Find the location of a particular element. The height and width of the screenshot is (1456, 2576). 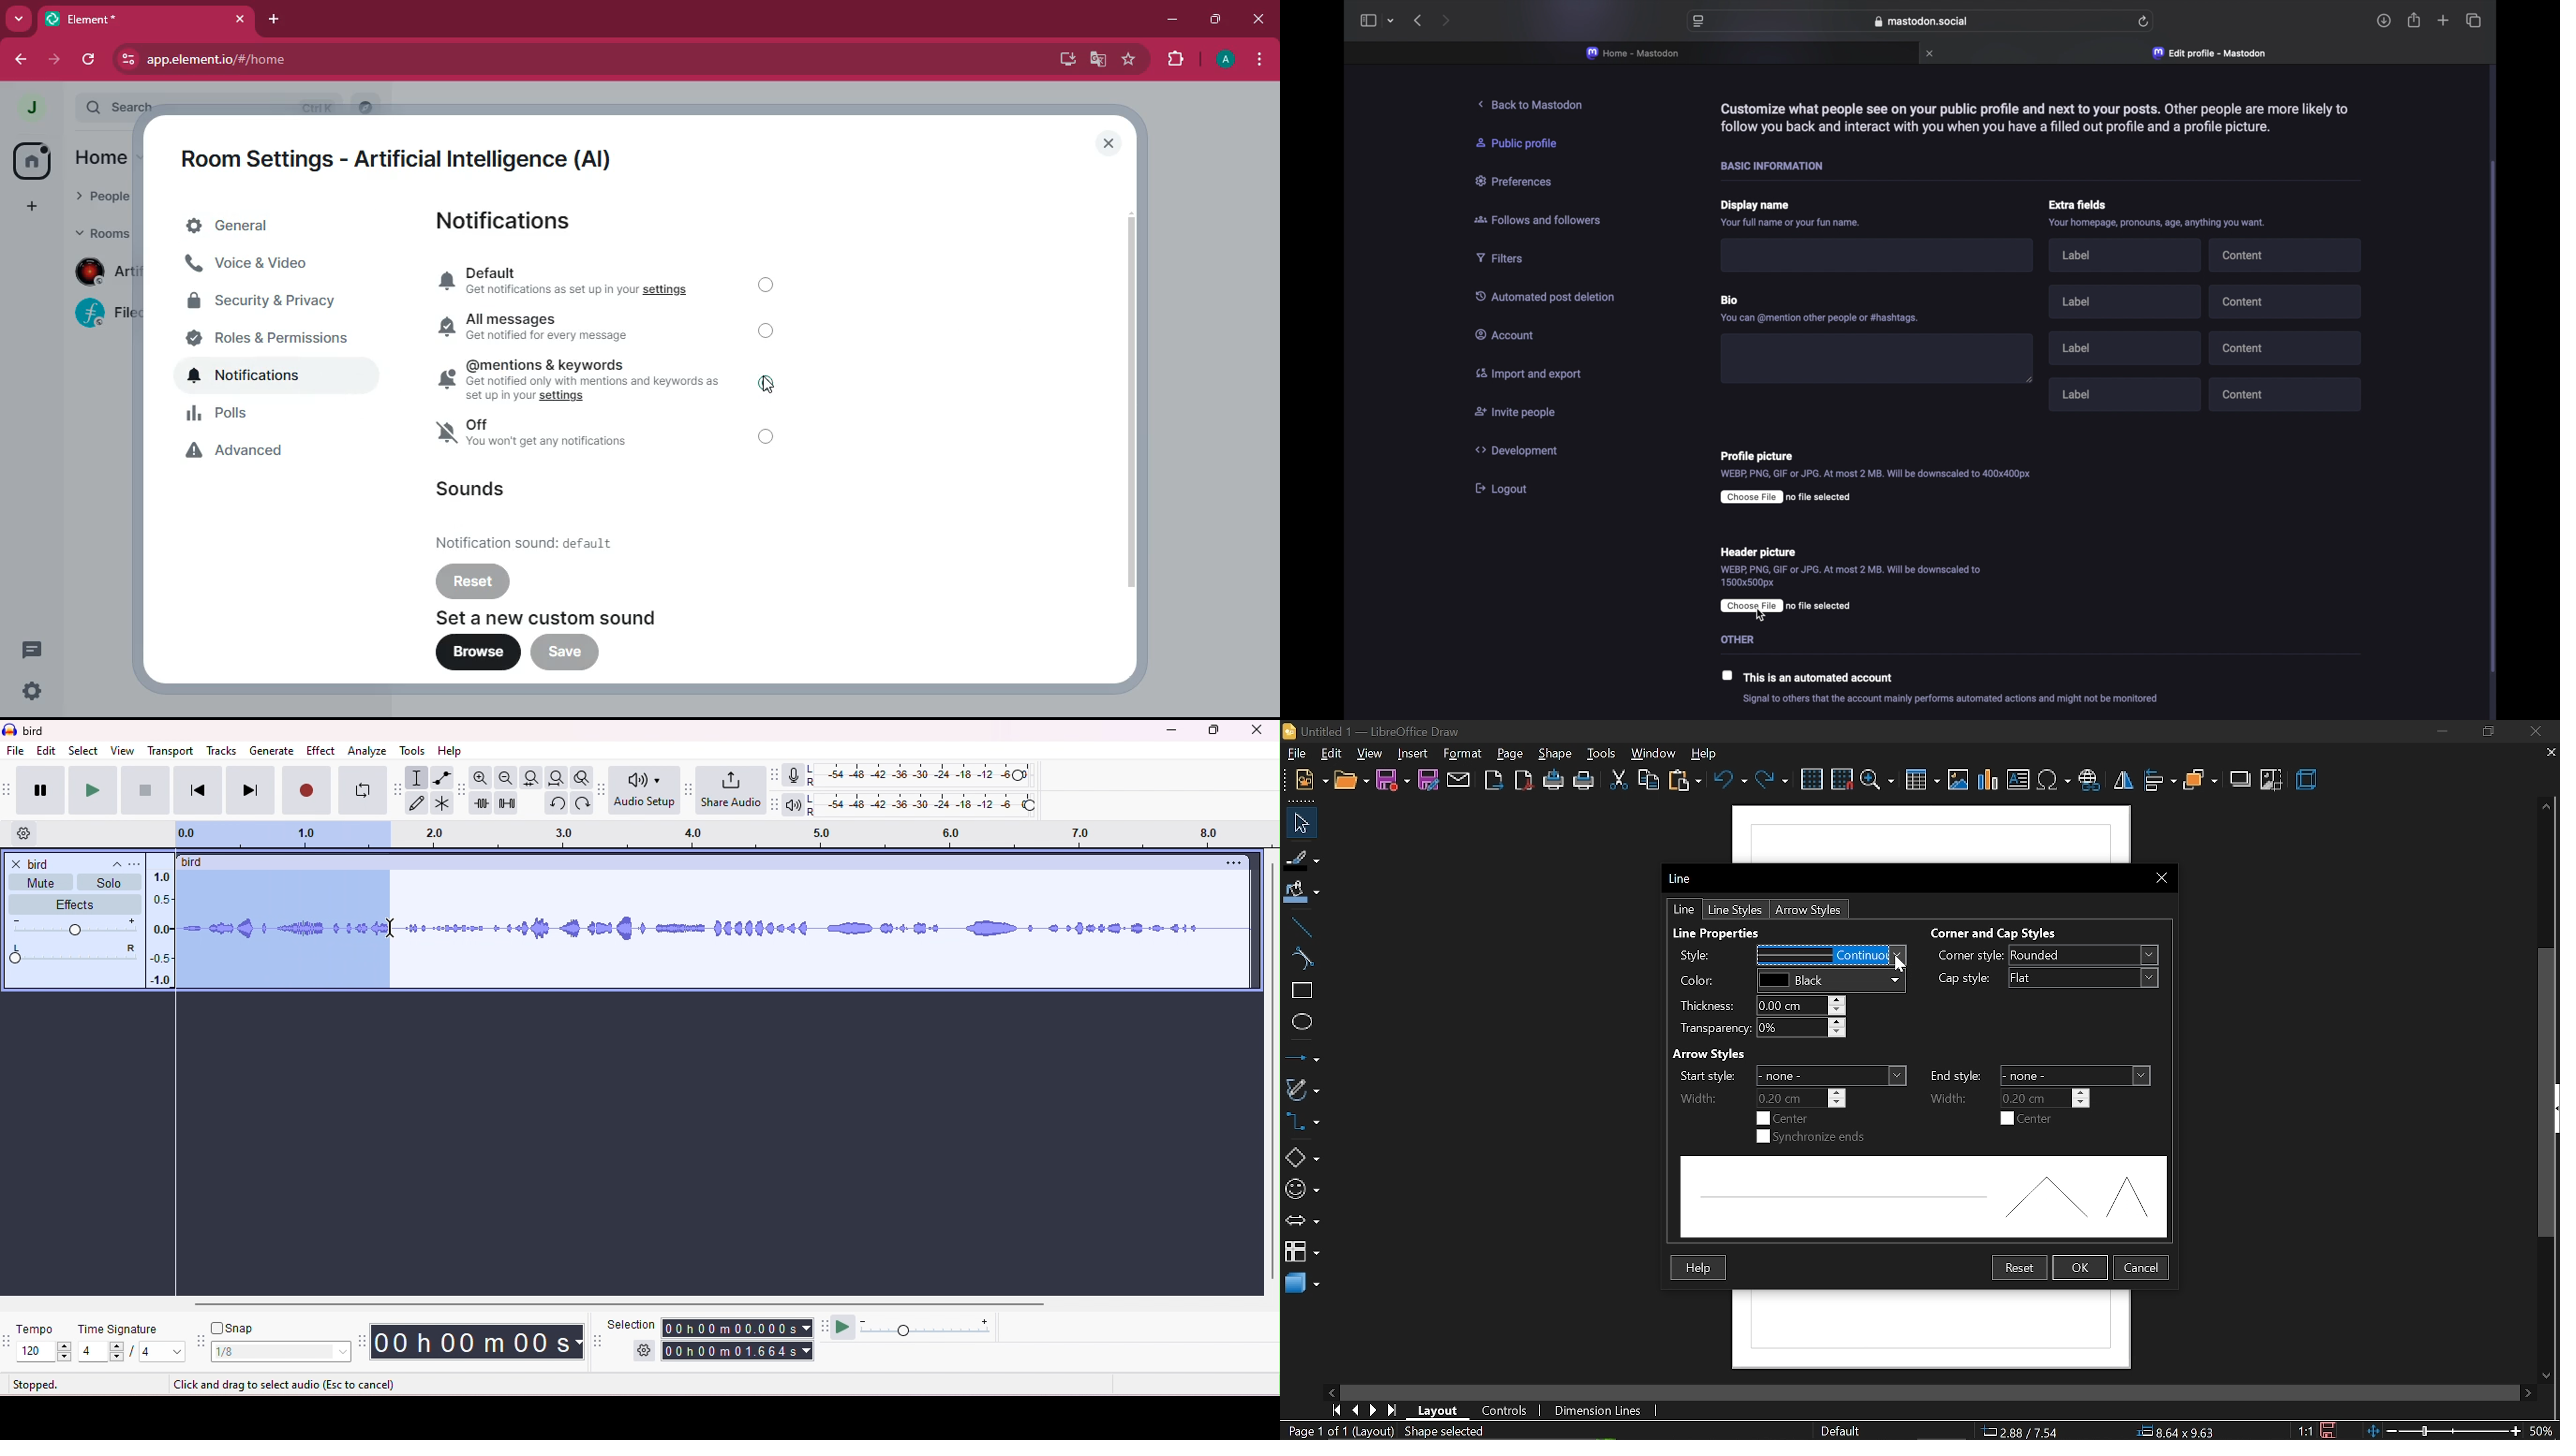

Audio setup is located at coordinates (647, 789).